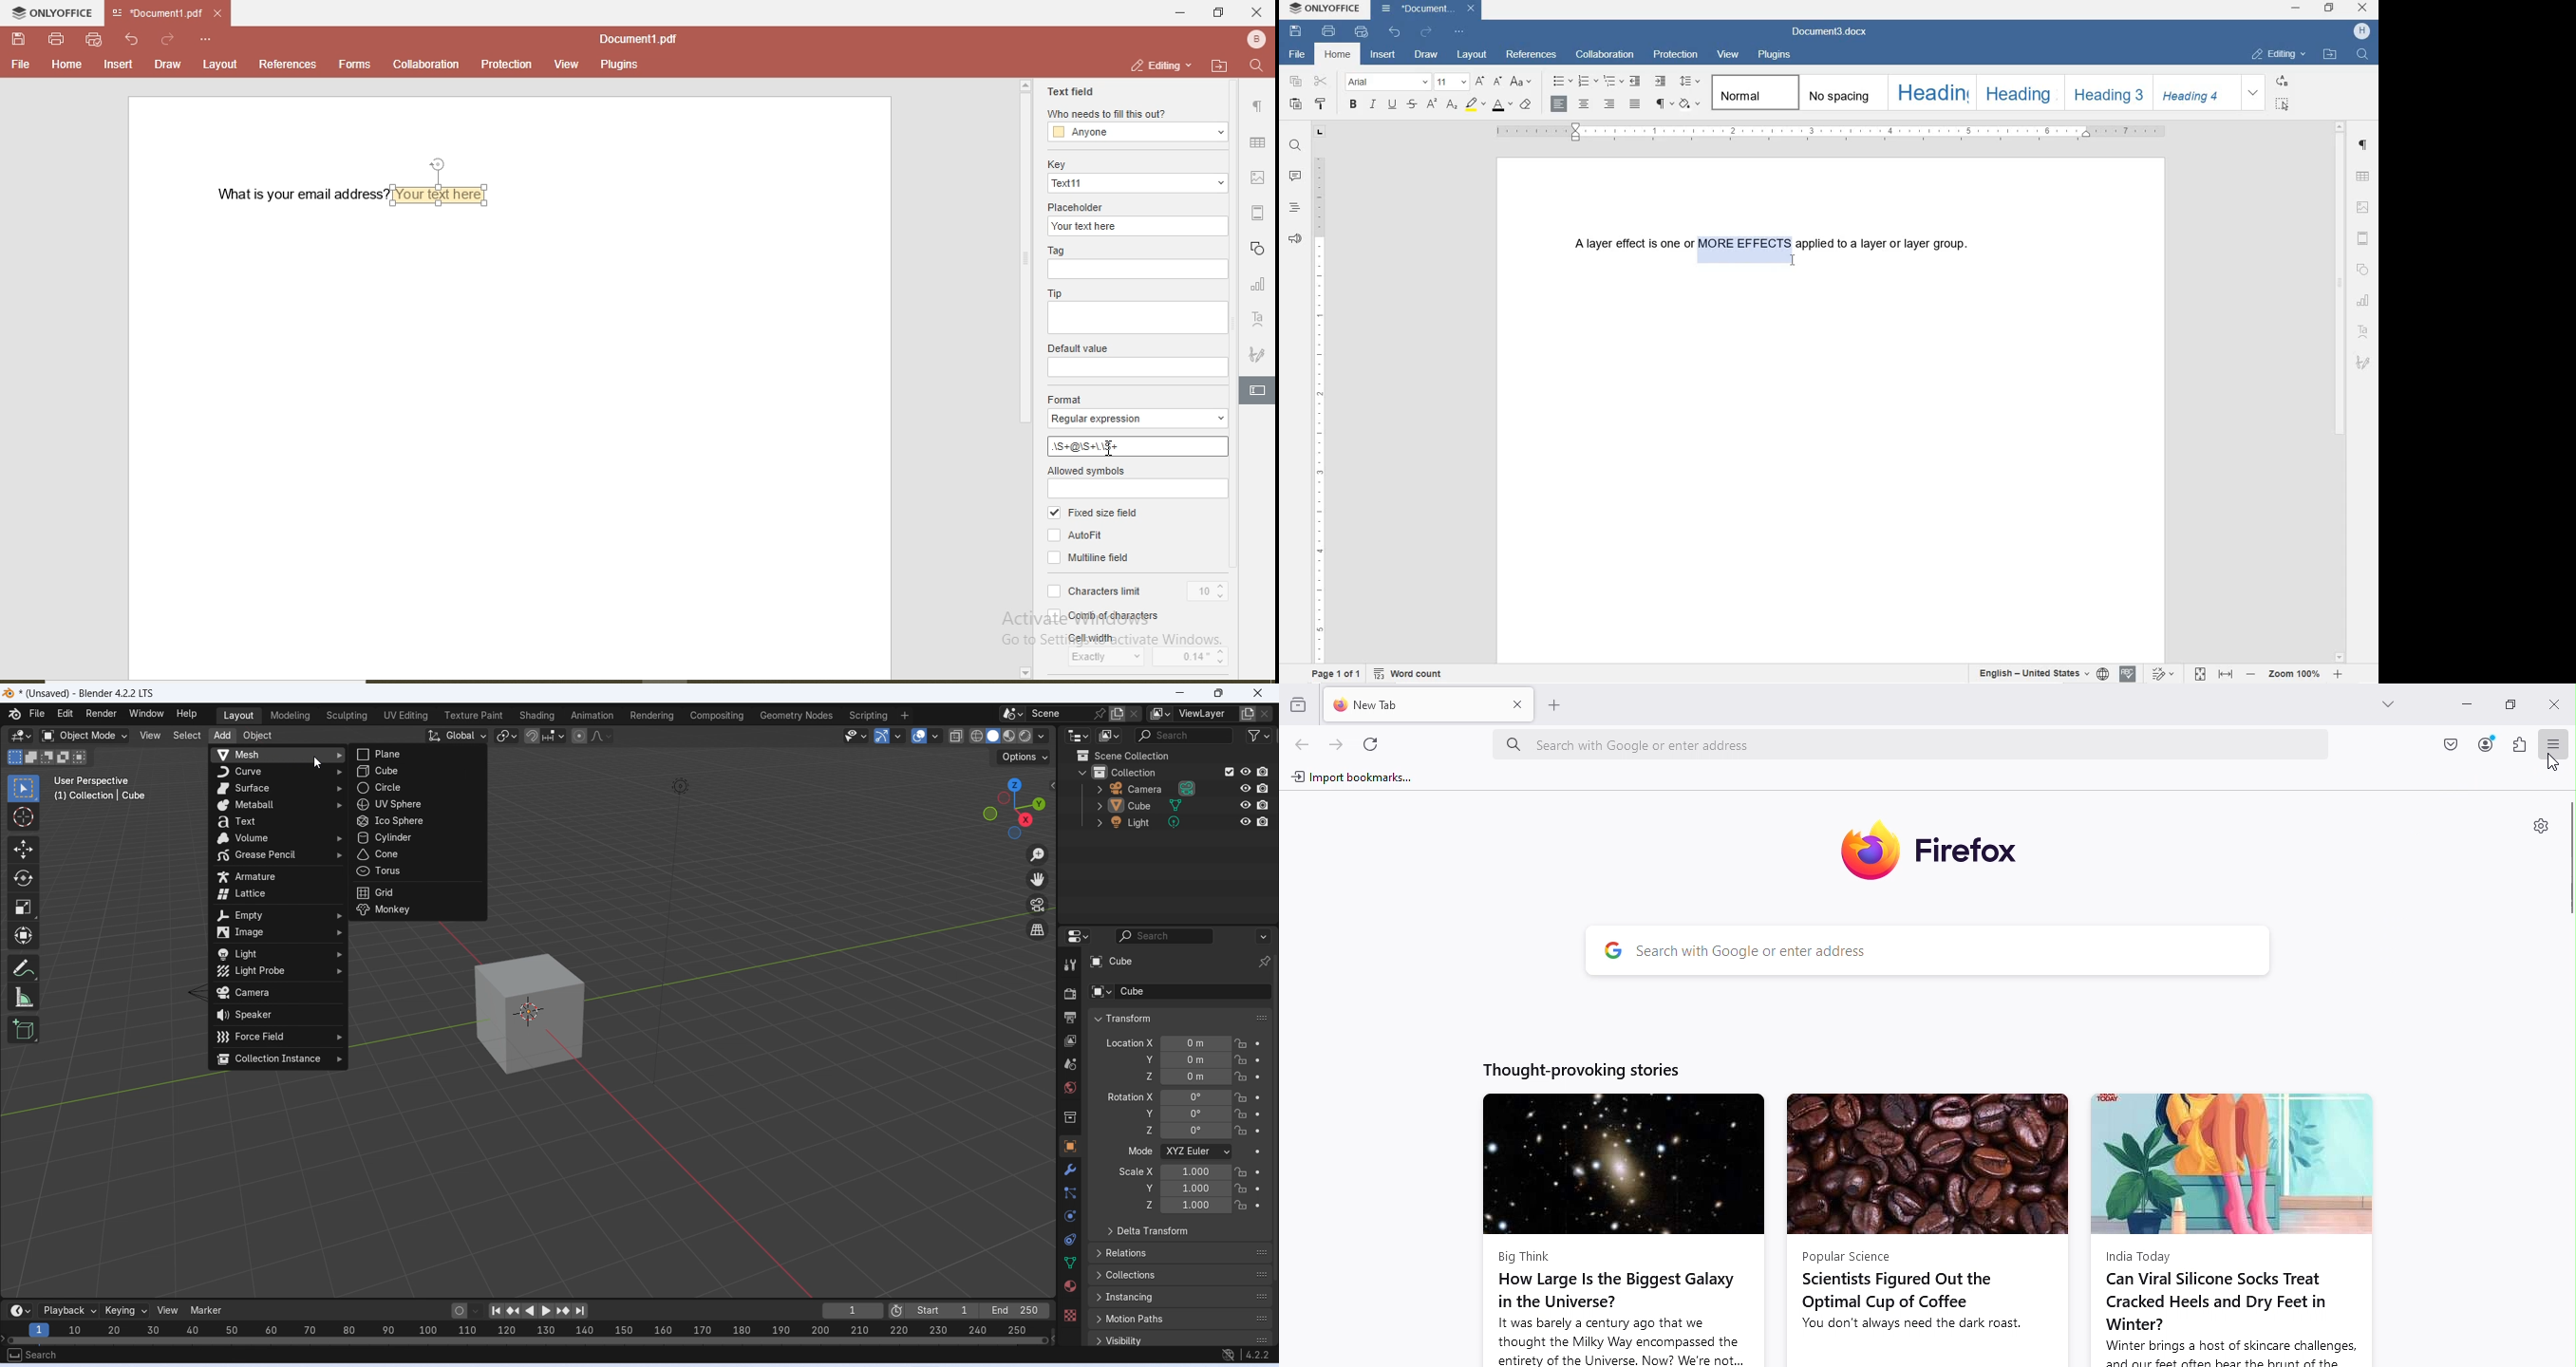 This screenshot has width=2576, height=1372. Describe the element at coordinates (1071, 1041) in the screenshot. I see `view layer` at that location.